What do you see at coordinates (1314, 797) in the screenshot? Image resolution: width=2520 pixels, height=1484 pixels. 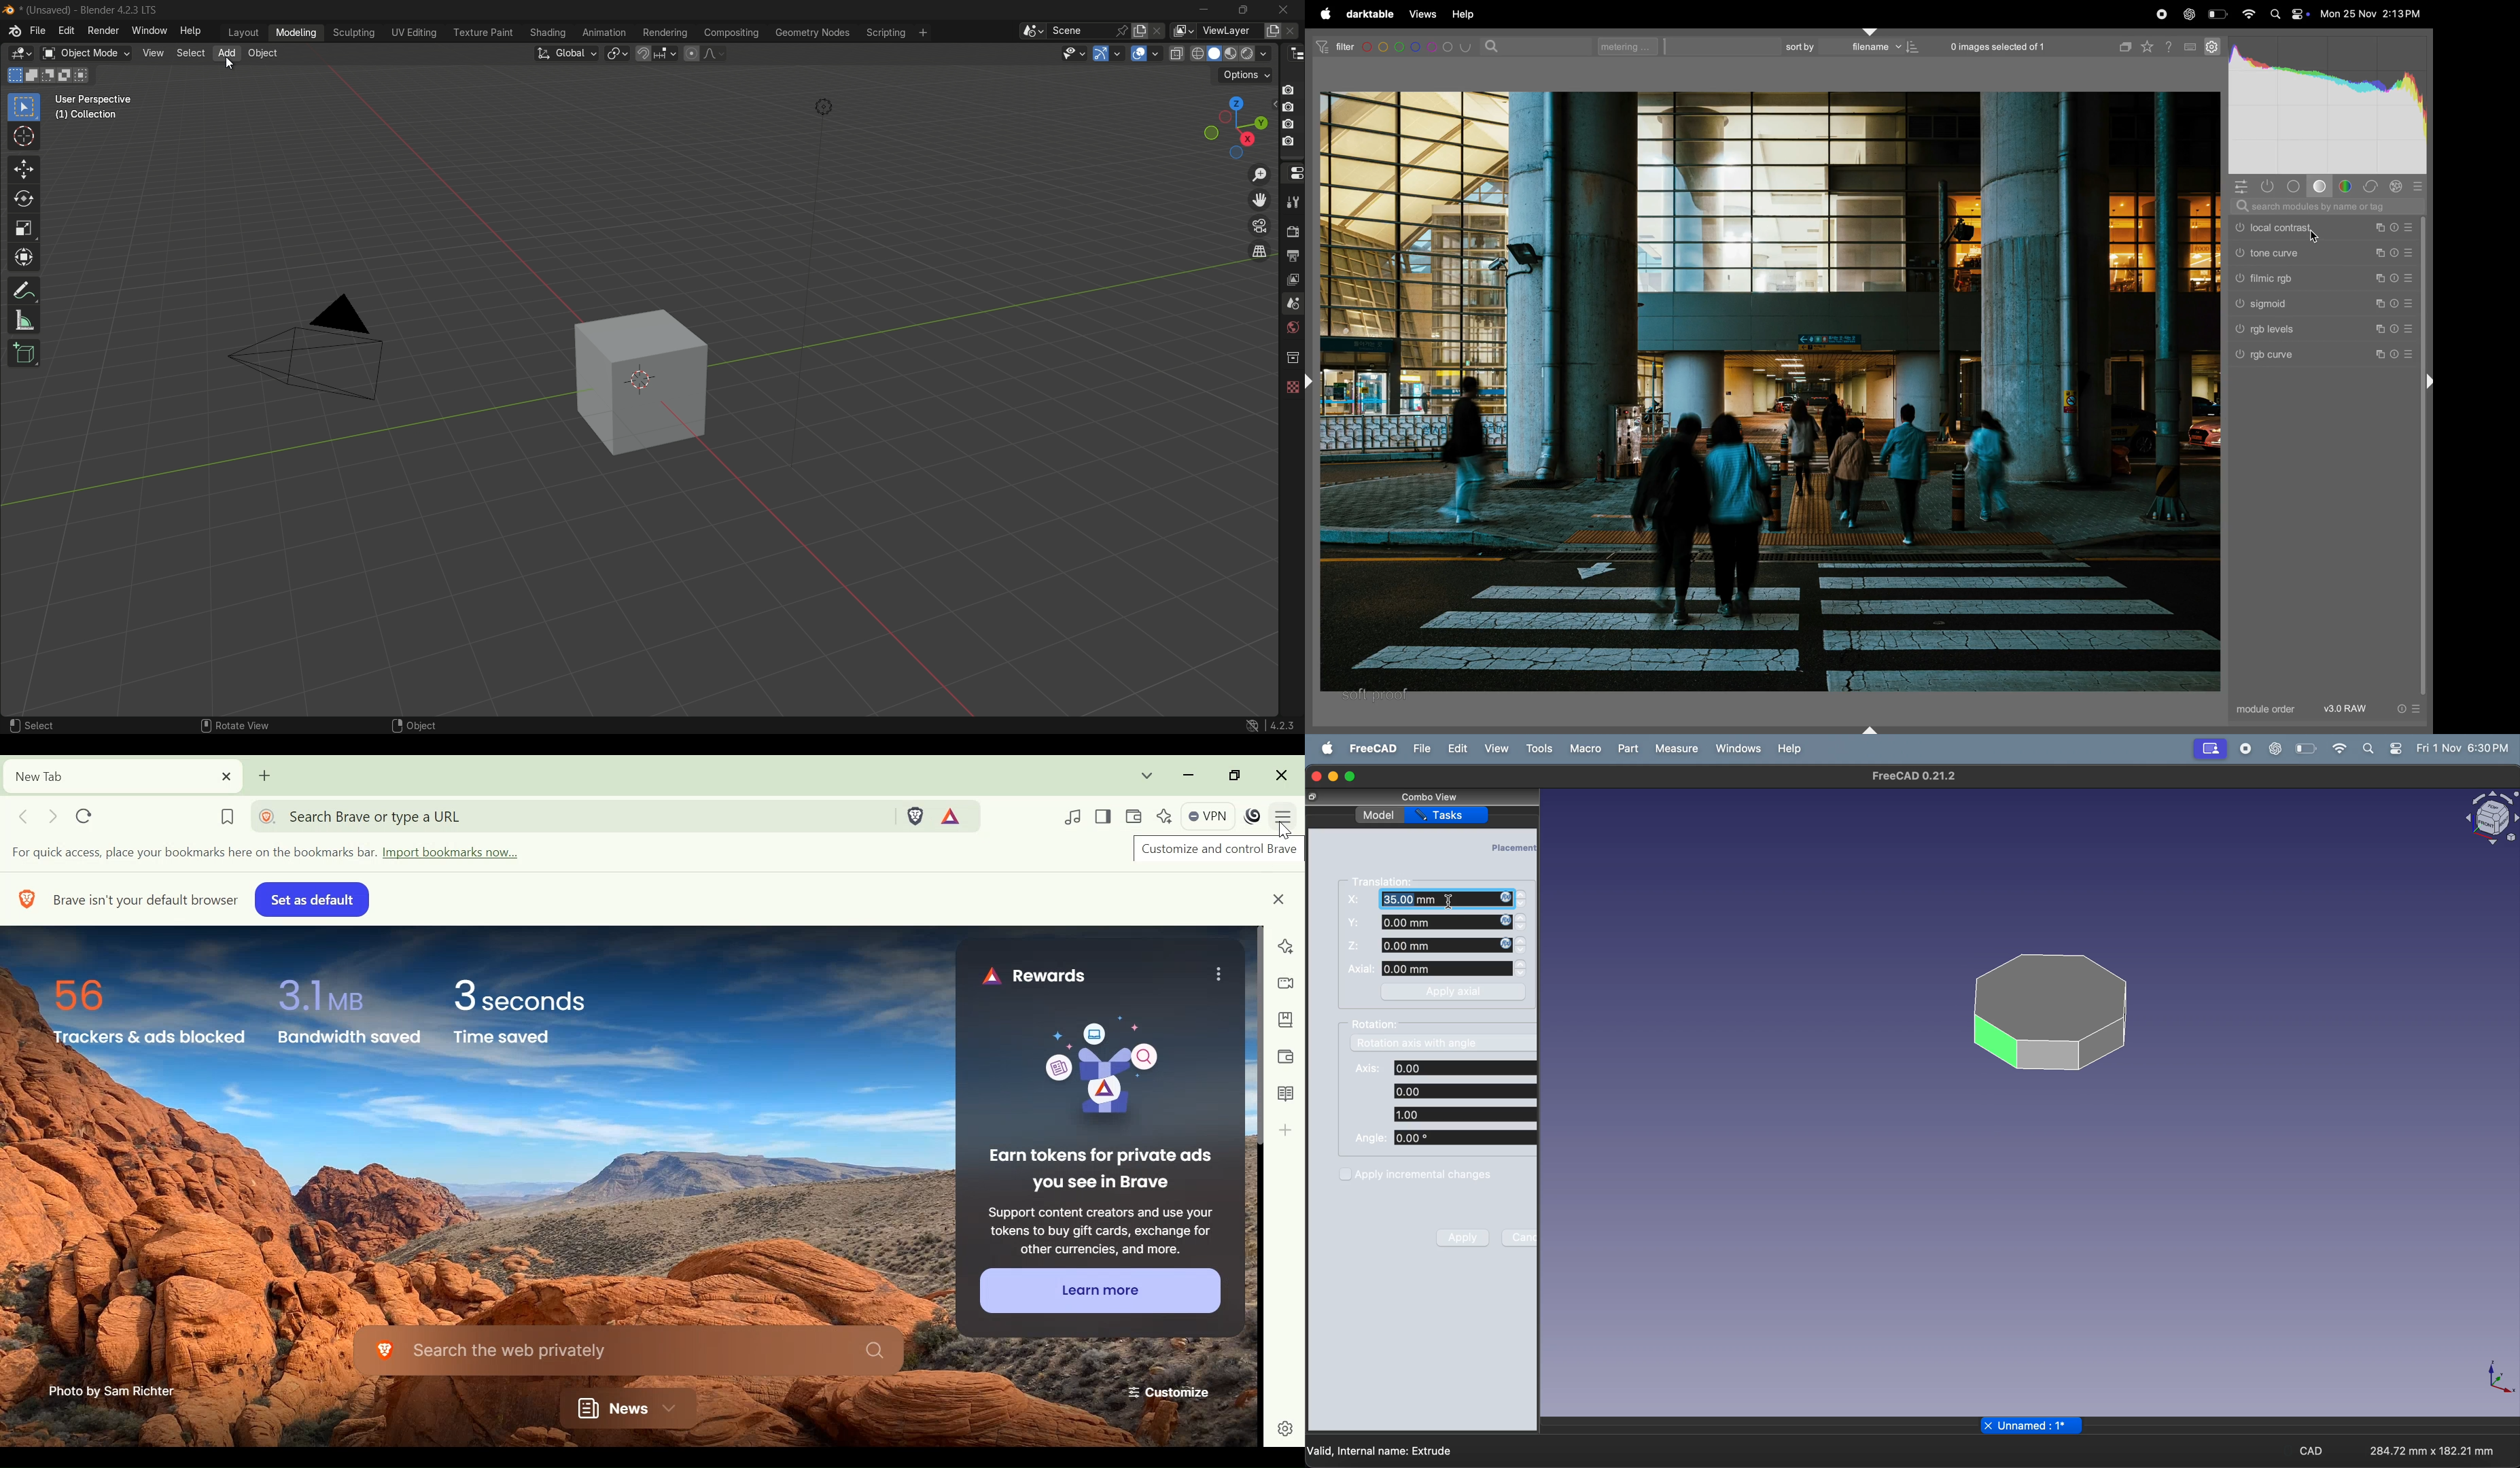 I see `copy` at bounding box center [1314, 797].